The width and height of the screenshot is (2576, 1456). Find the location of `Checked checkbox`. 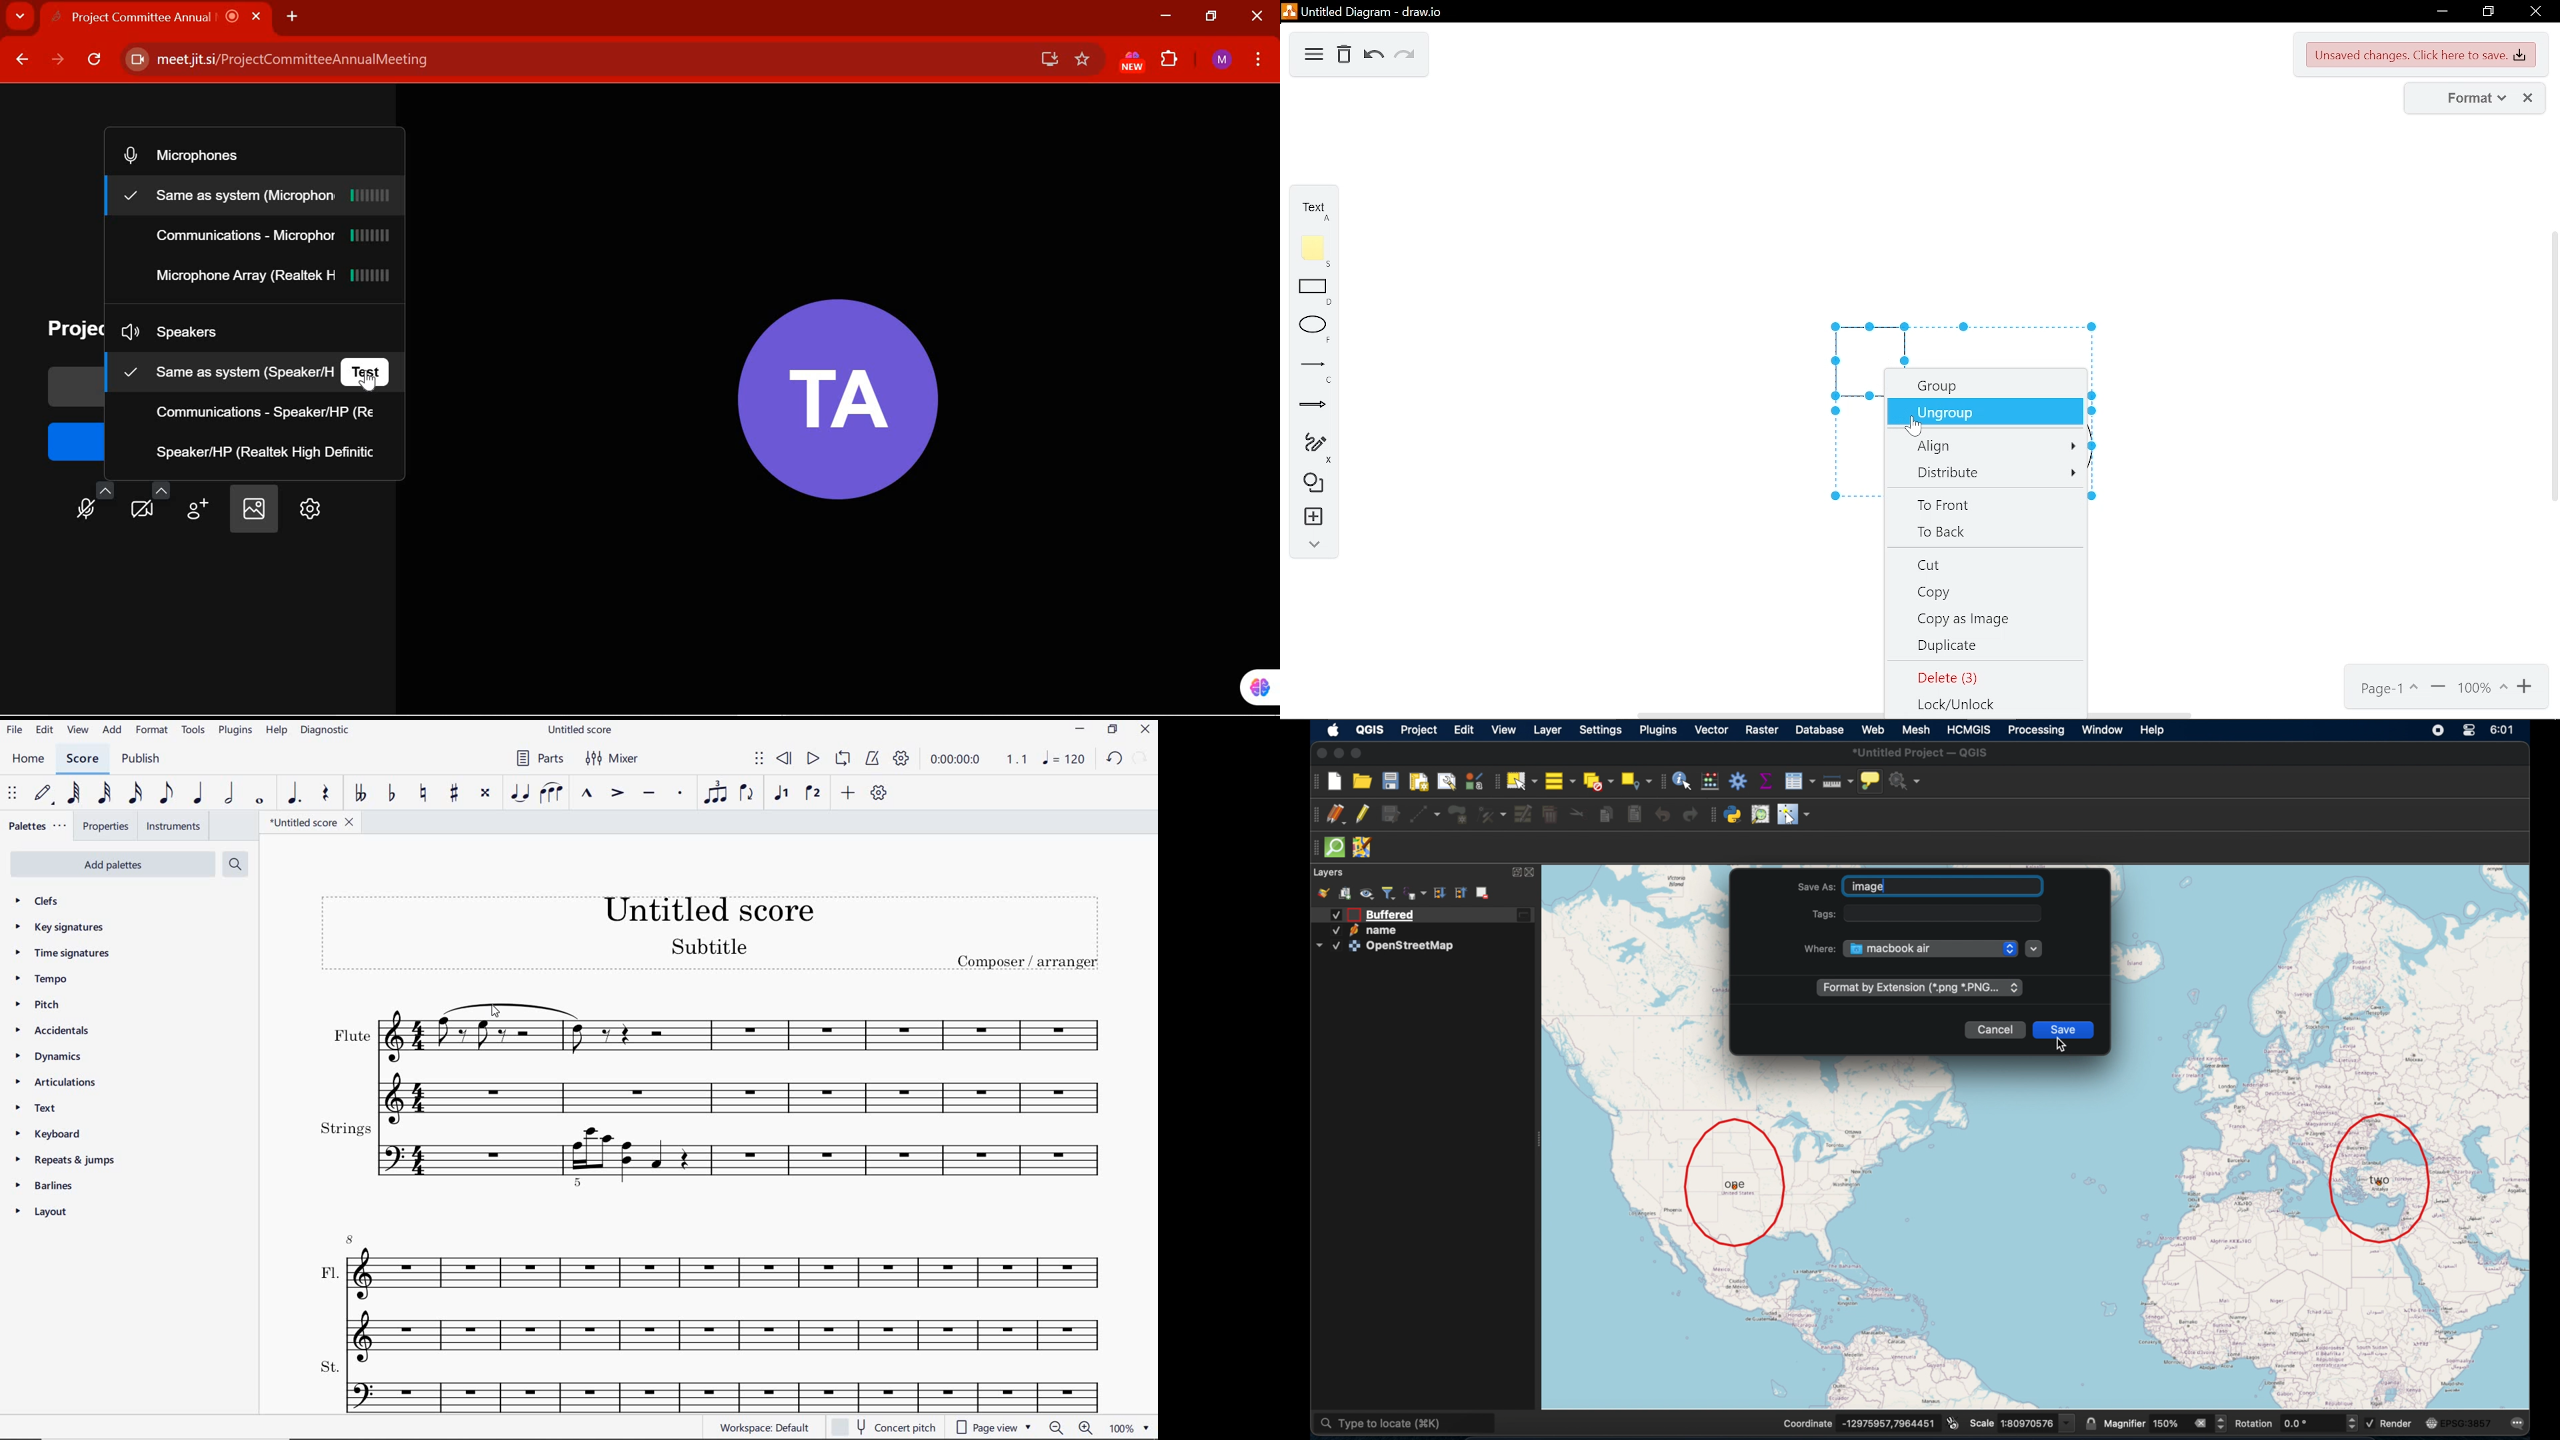

Checked checkbox is located at coordinates (2371, 1423).